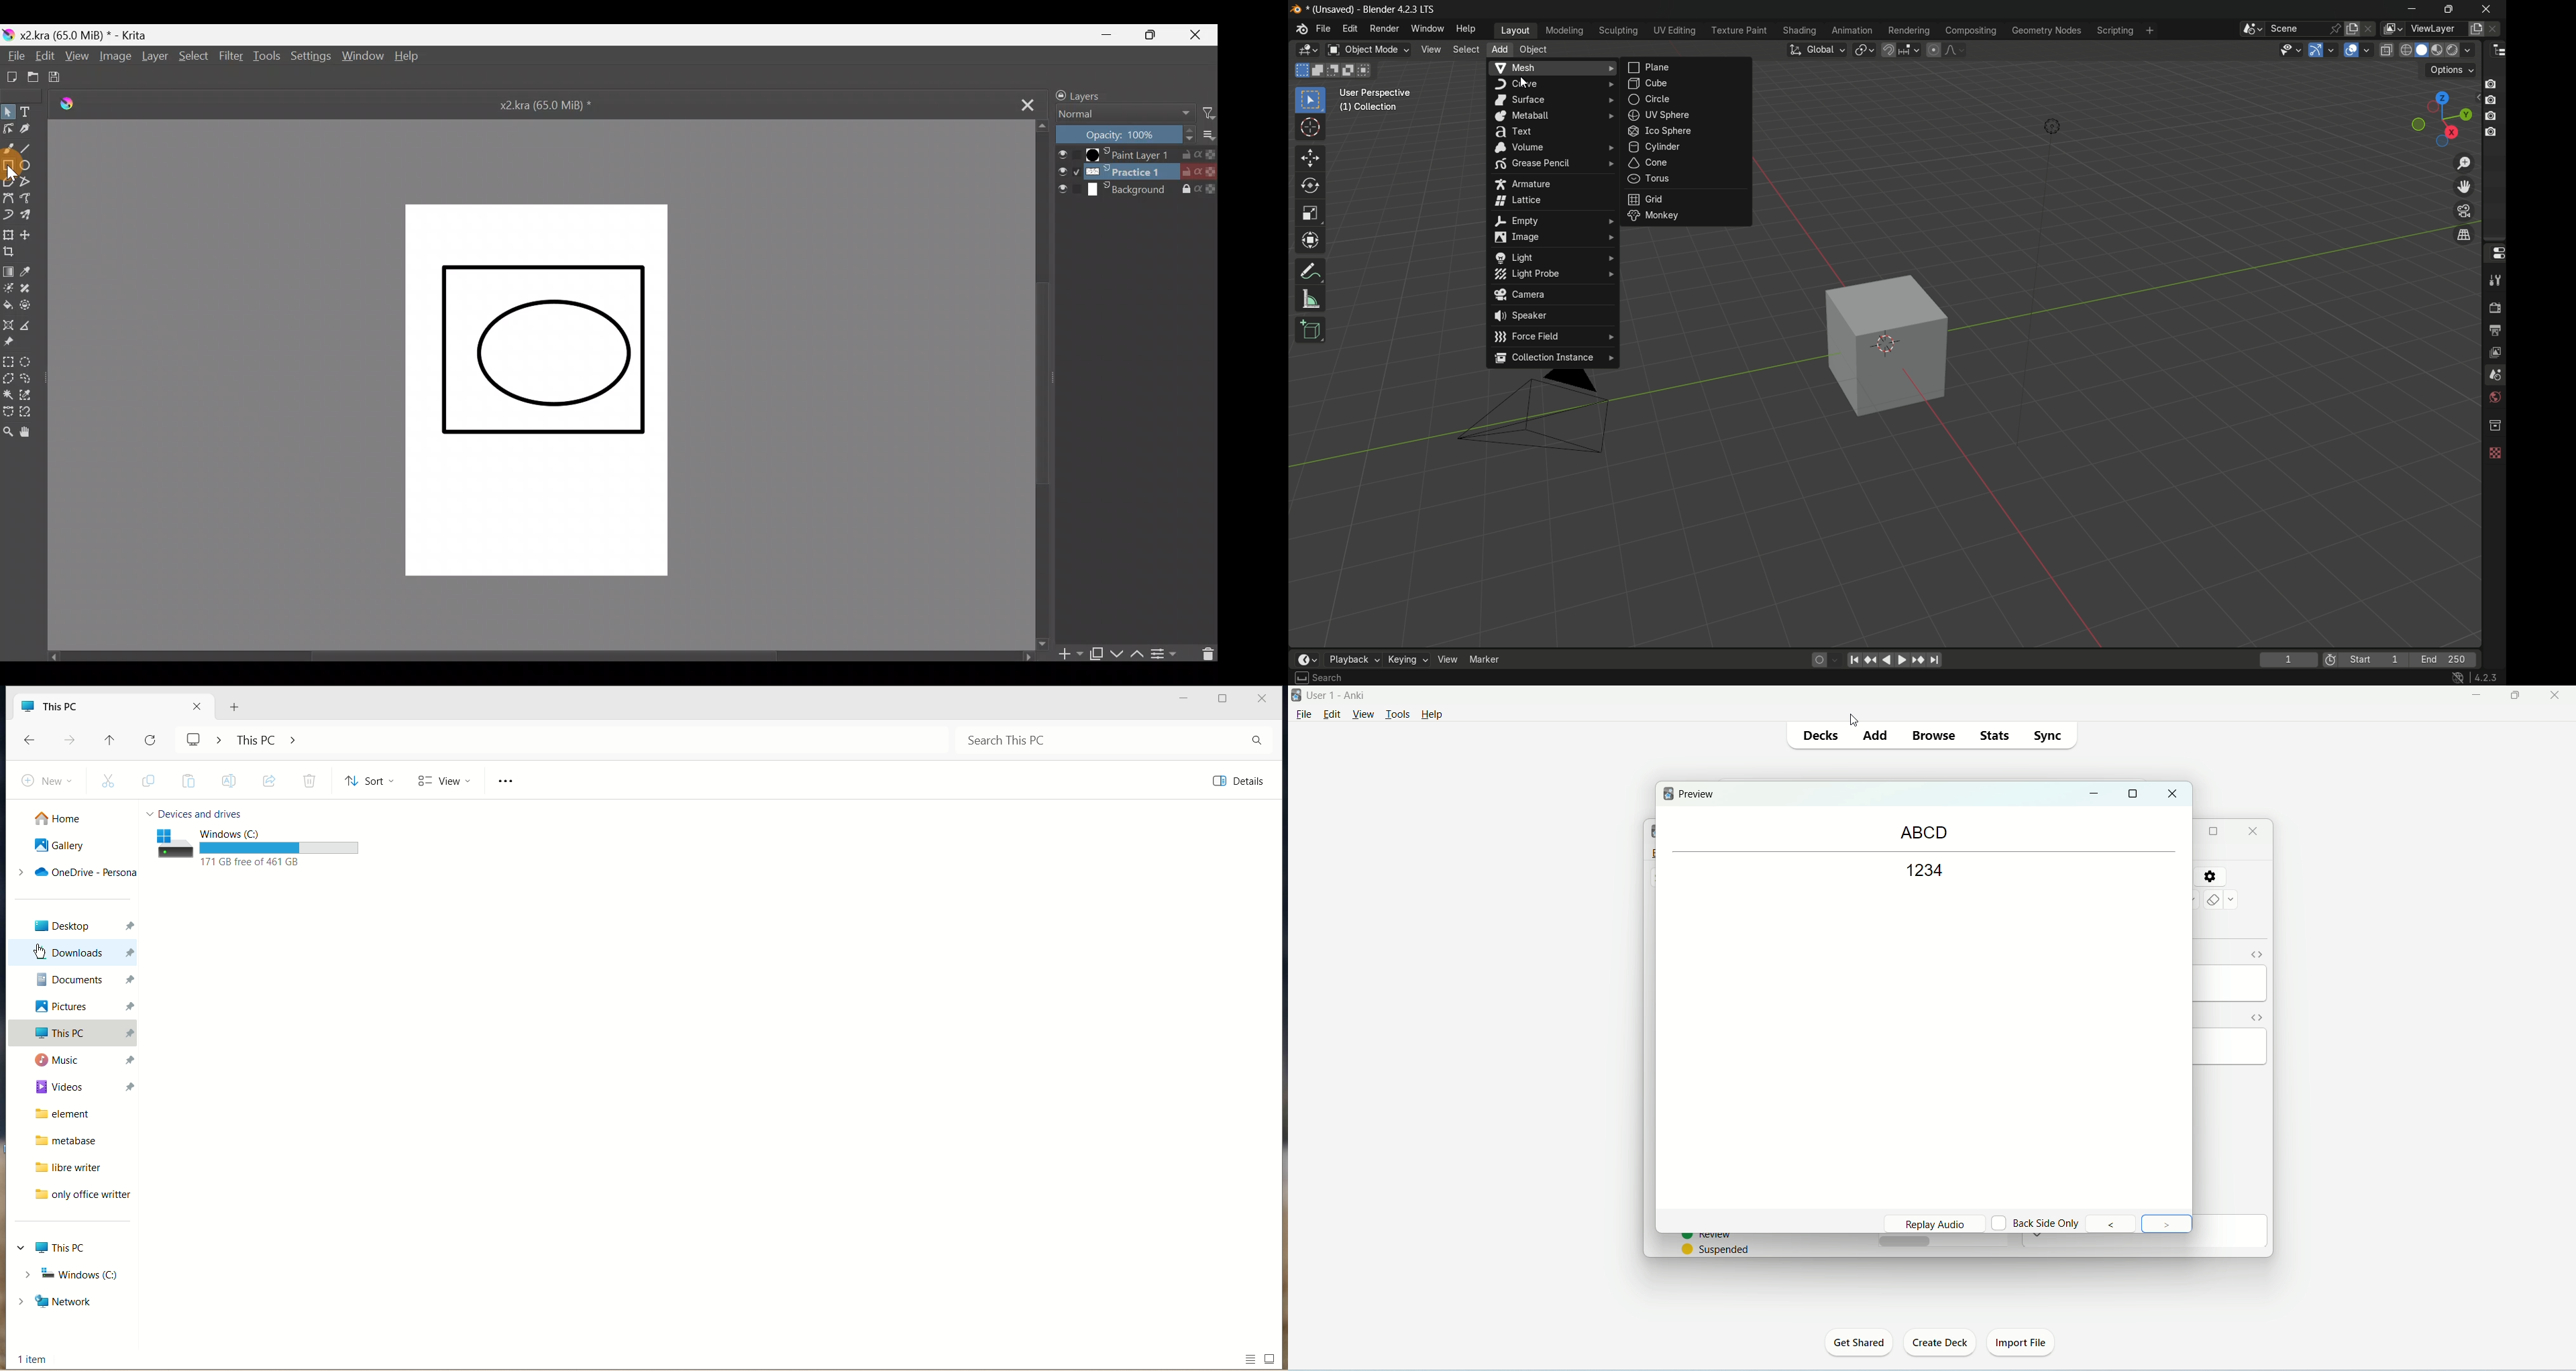 This screenshot has width=2576, height=1372. I want to click on file, so click(1303, 717).